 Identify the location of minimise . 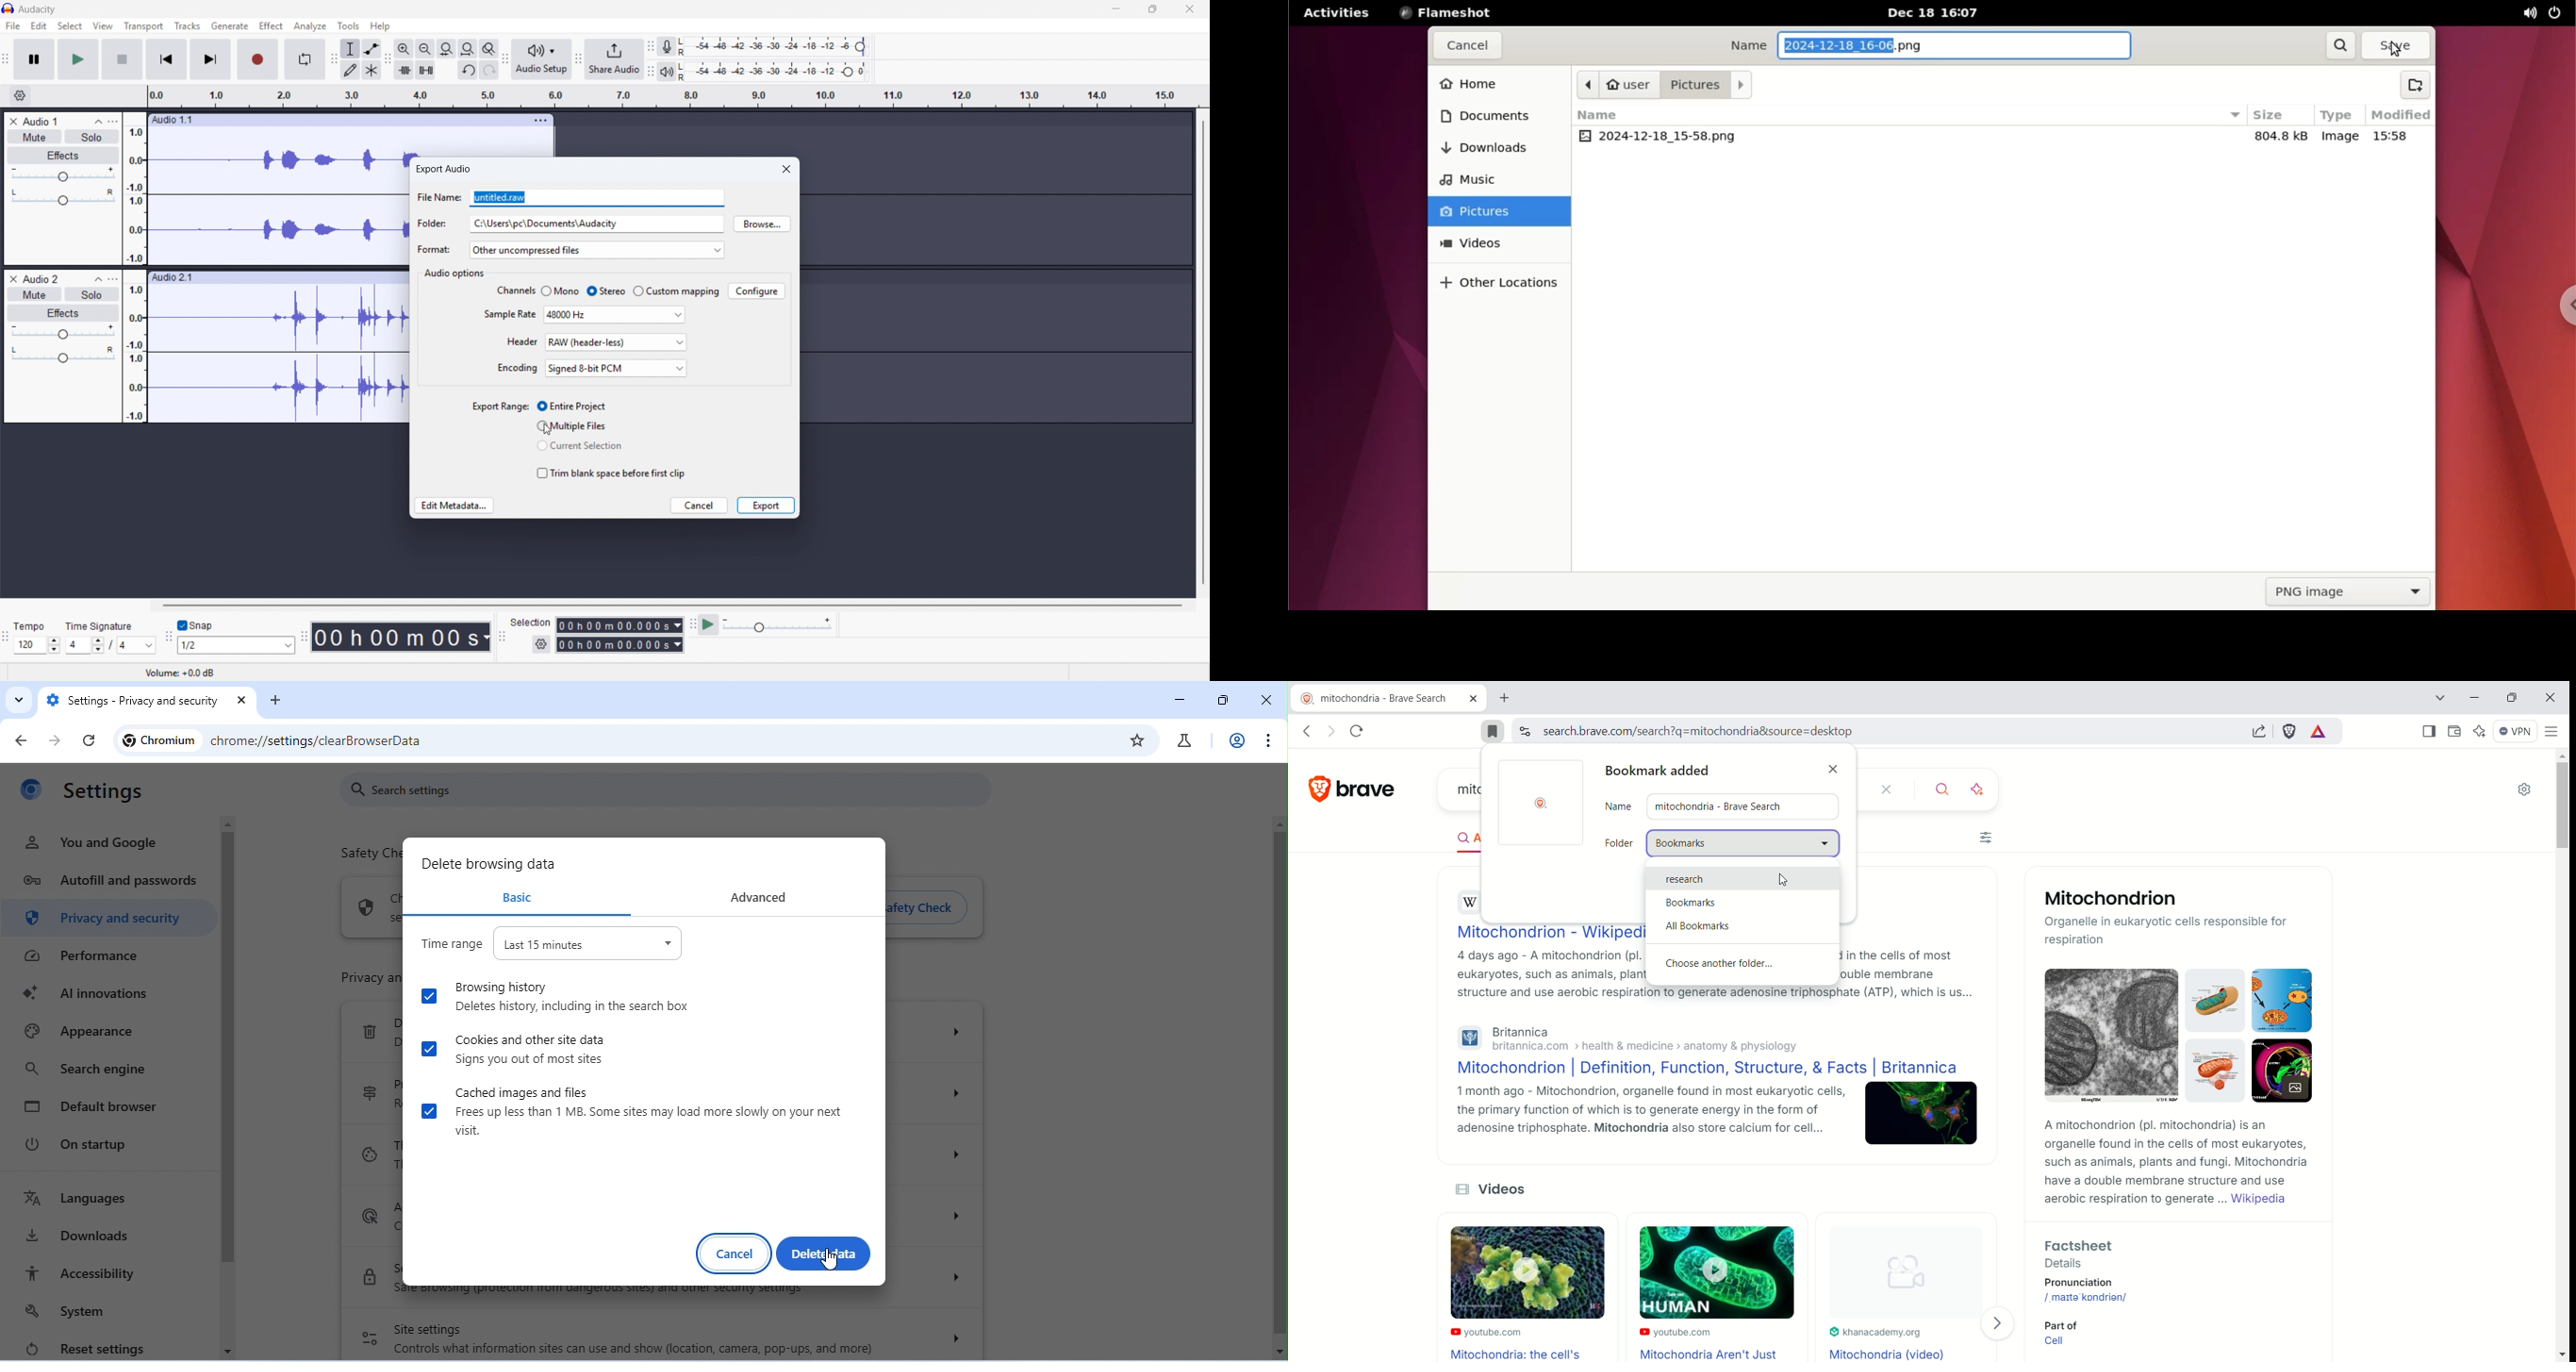
(1114, 9).